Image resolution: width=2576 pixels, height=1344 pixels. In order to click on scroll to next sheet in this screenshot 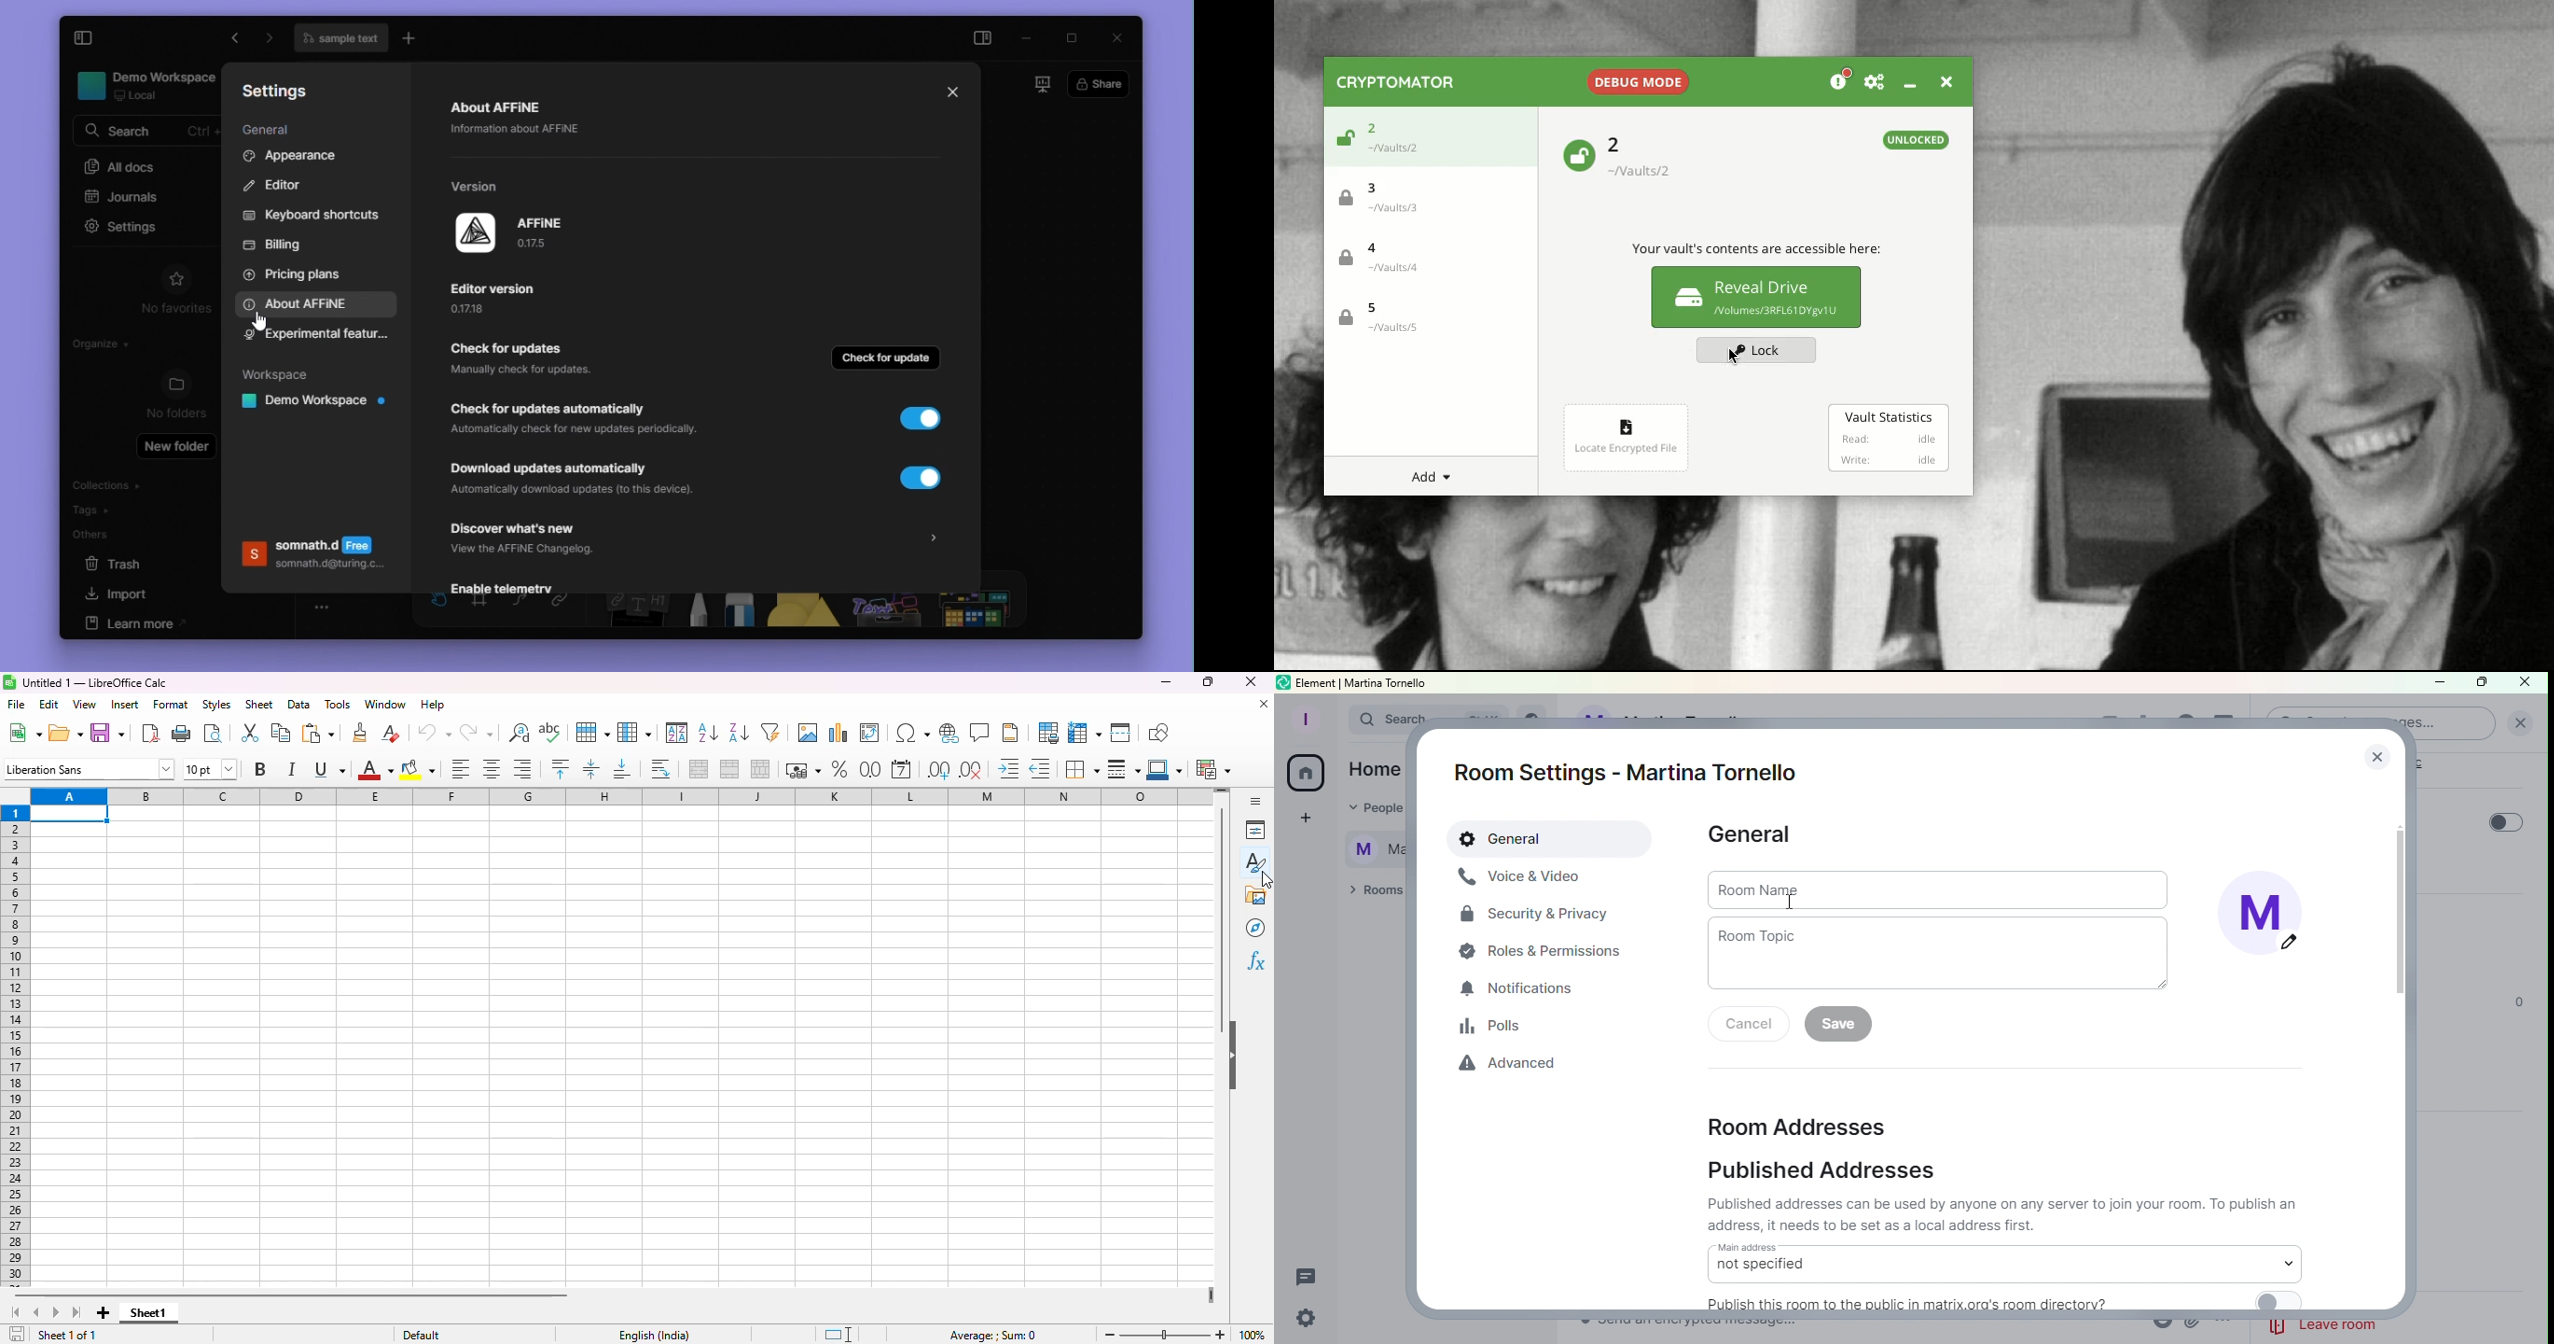, I will do `click(57, 1313)`.